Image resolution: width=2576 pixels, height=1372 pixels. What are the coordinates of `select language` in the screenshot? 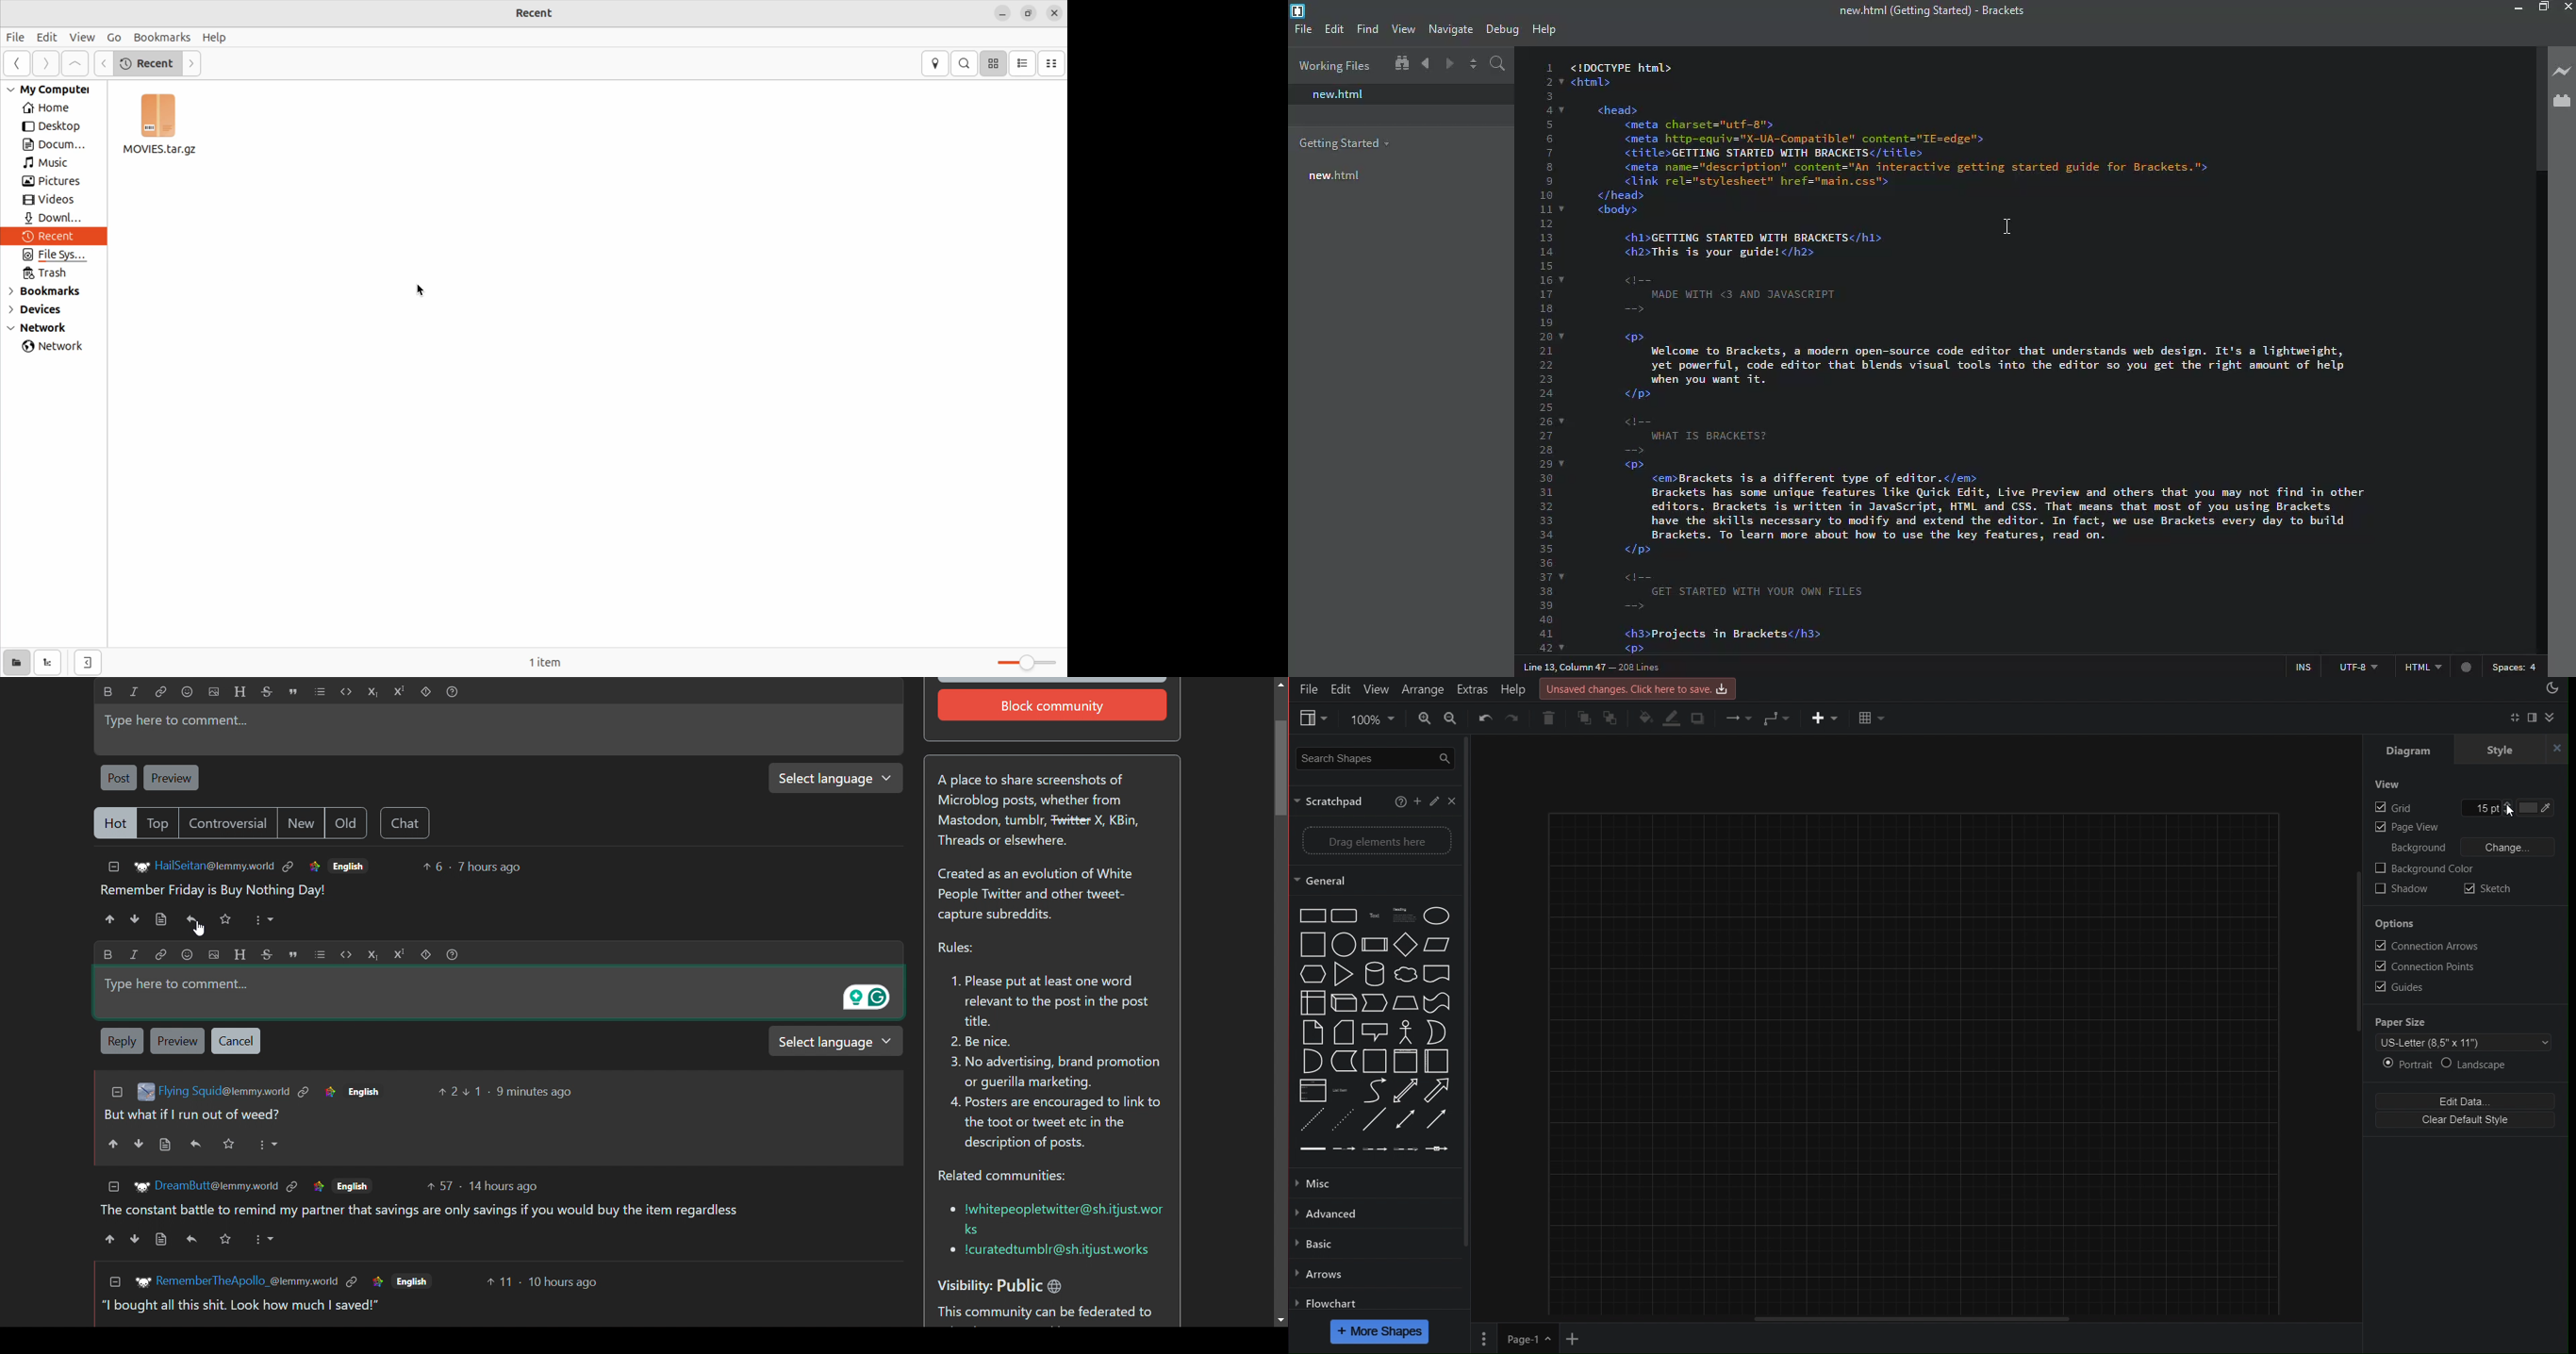 It's located at (837, 1043).